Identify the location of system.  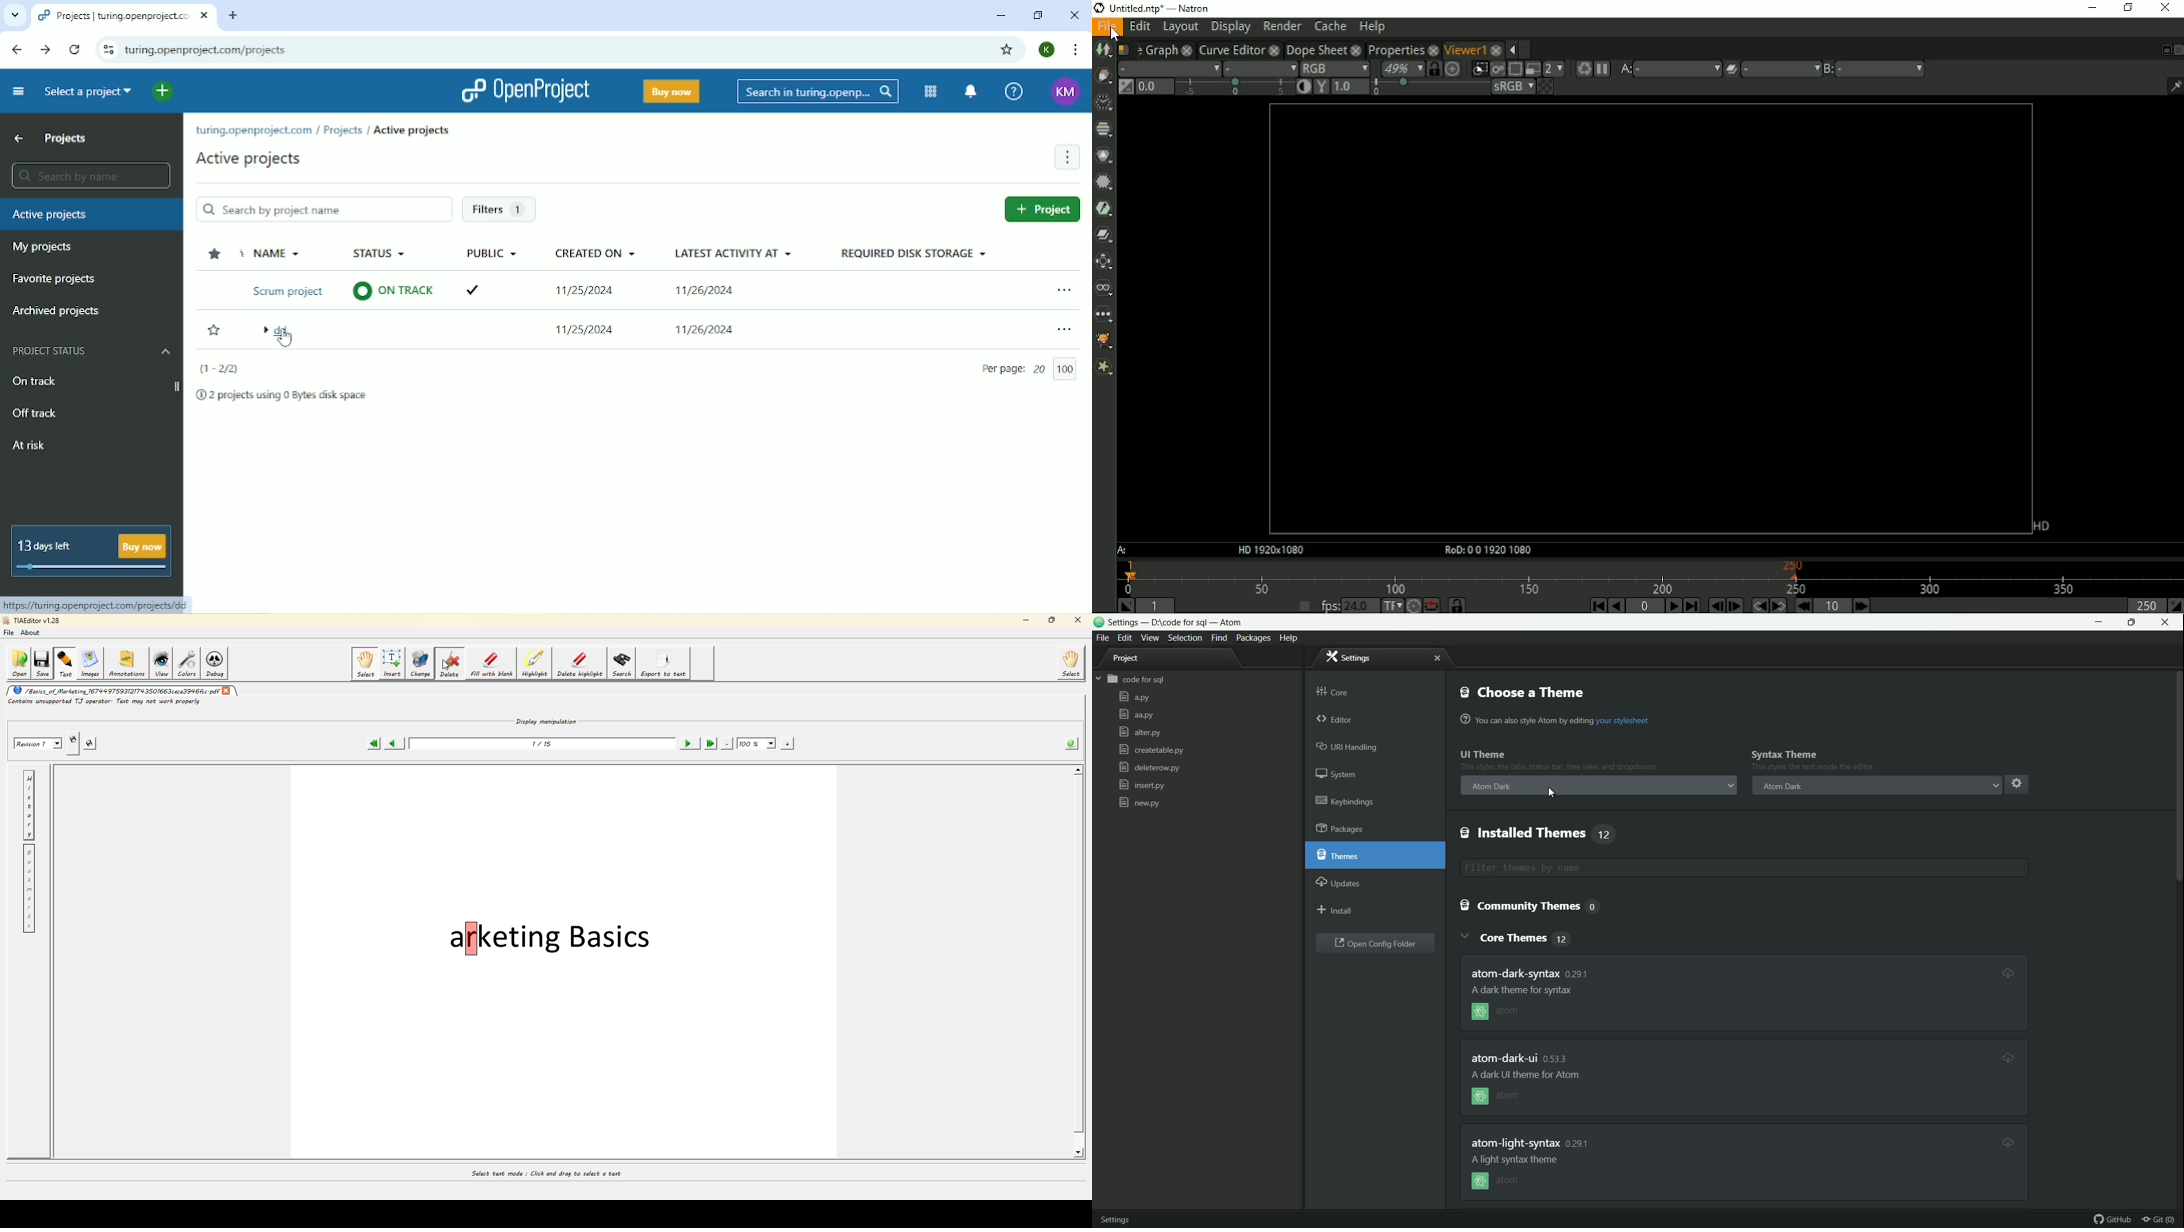
(1339, 776).